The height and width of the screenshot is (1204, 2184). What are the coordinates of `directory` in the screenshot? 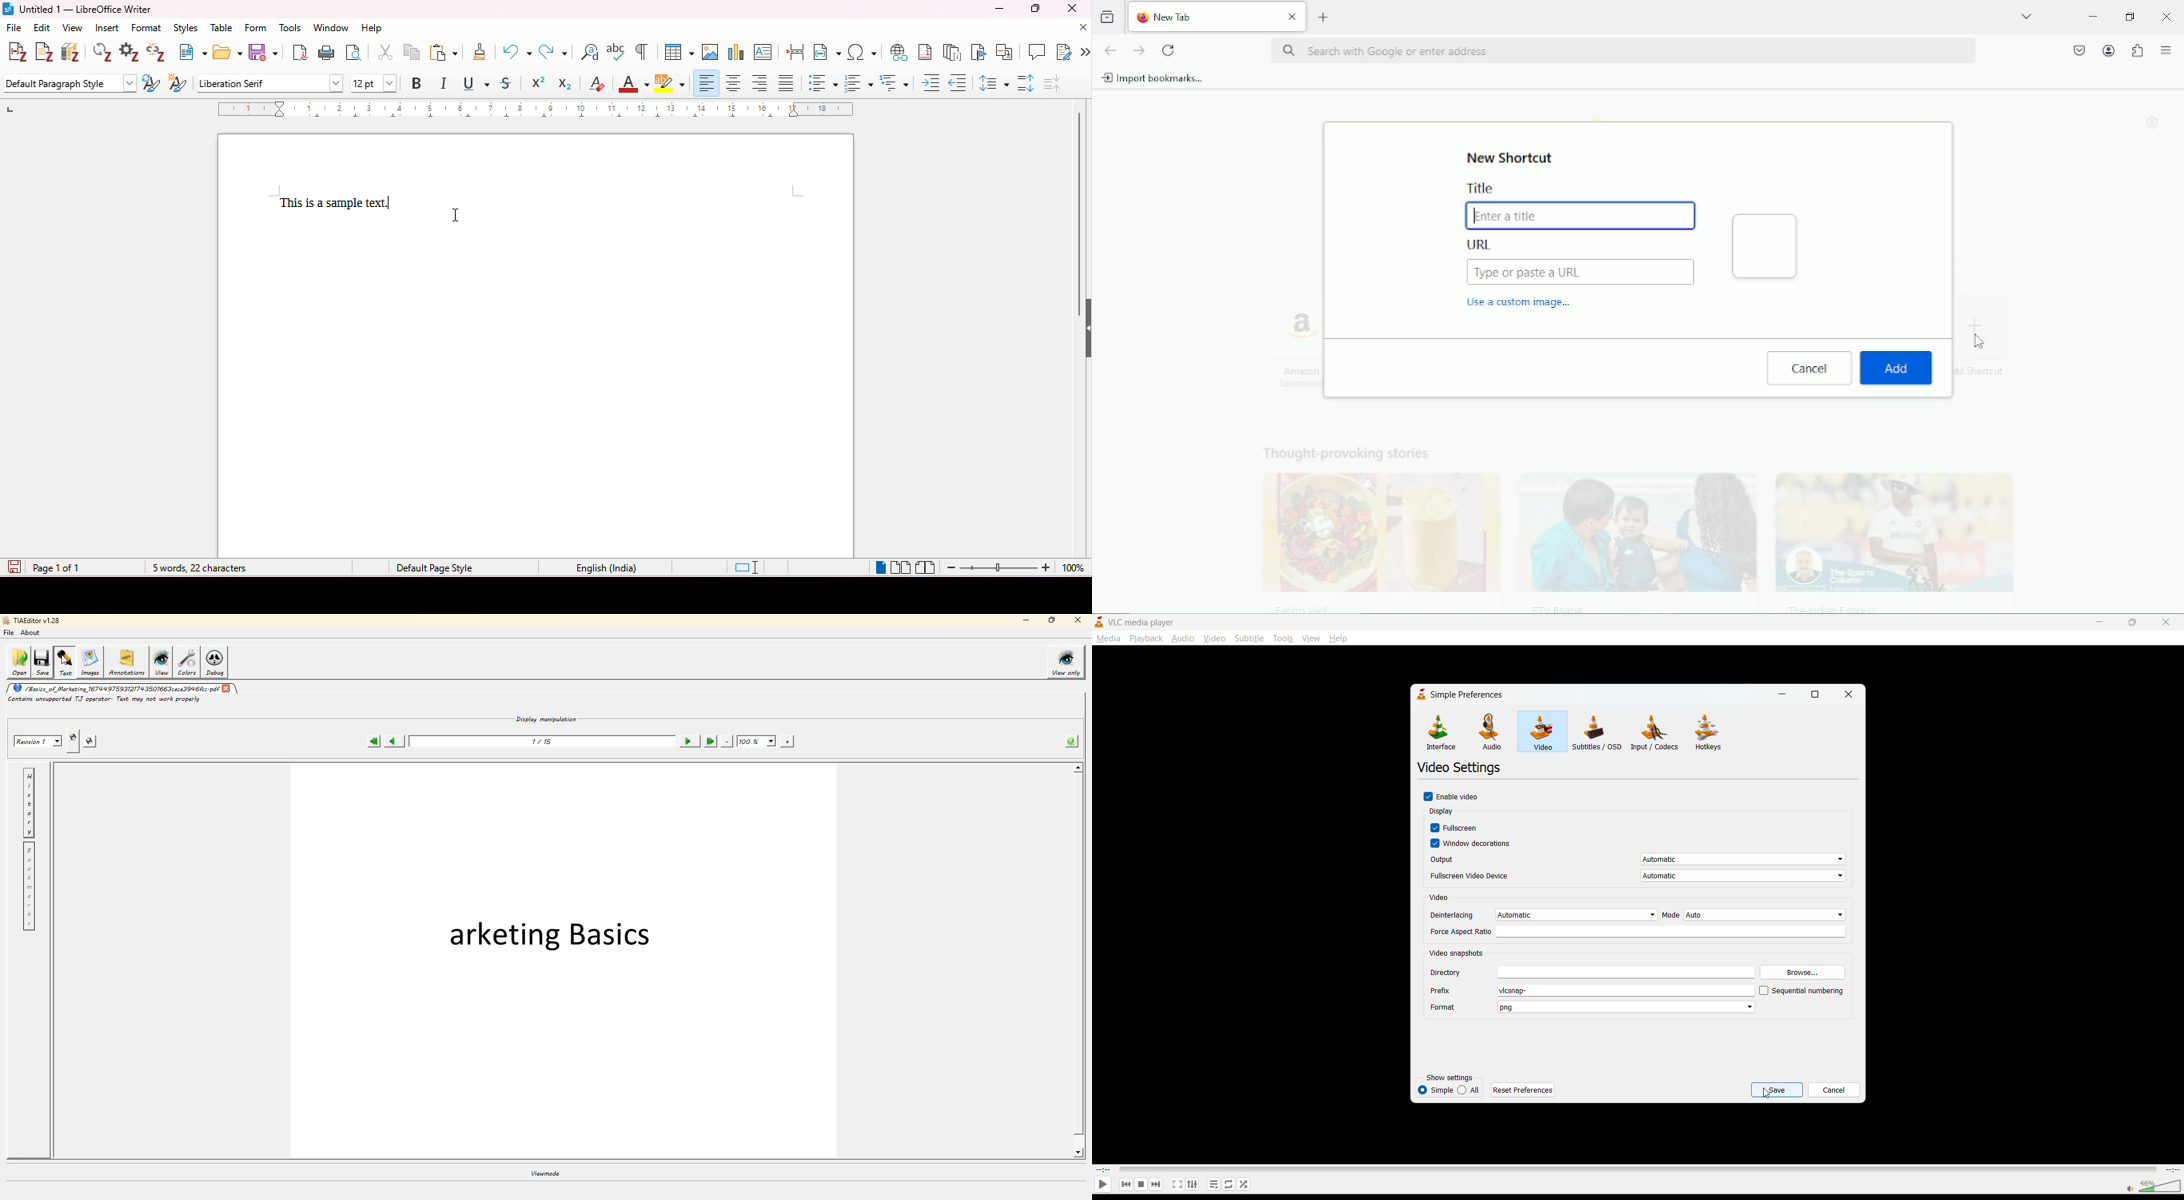 It's located at (1594, 972).